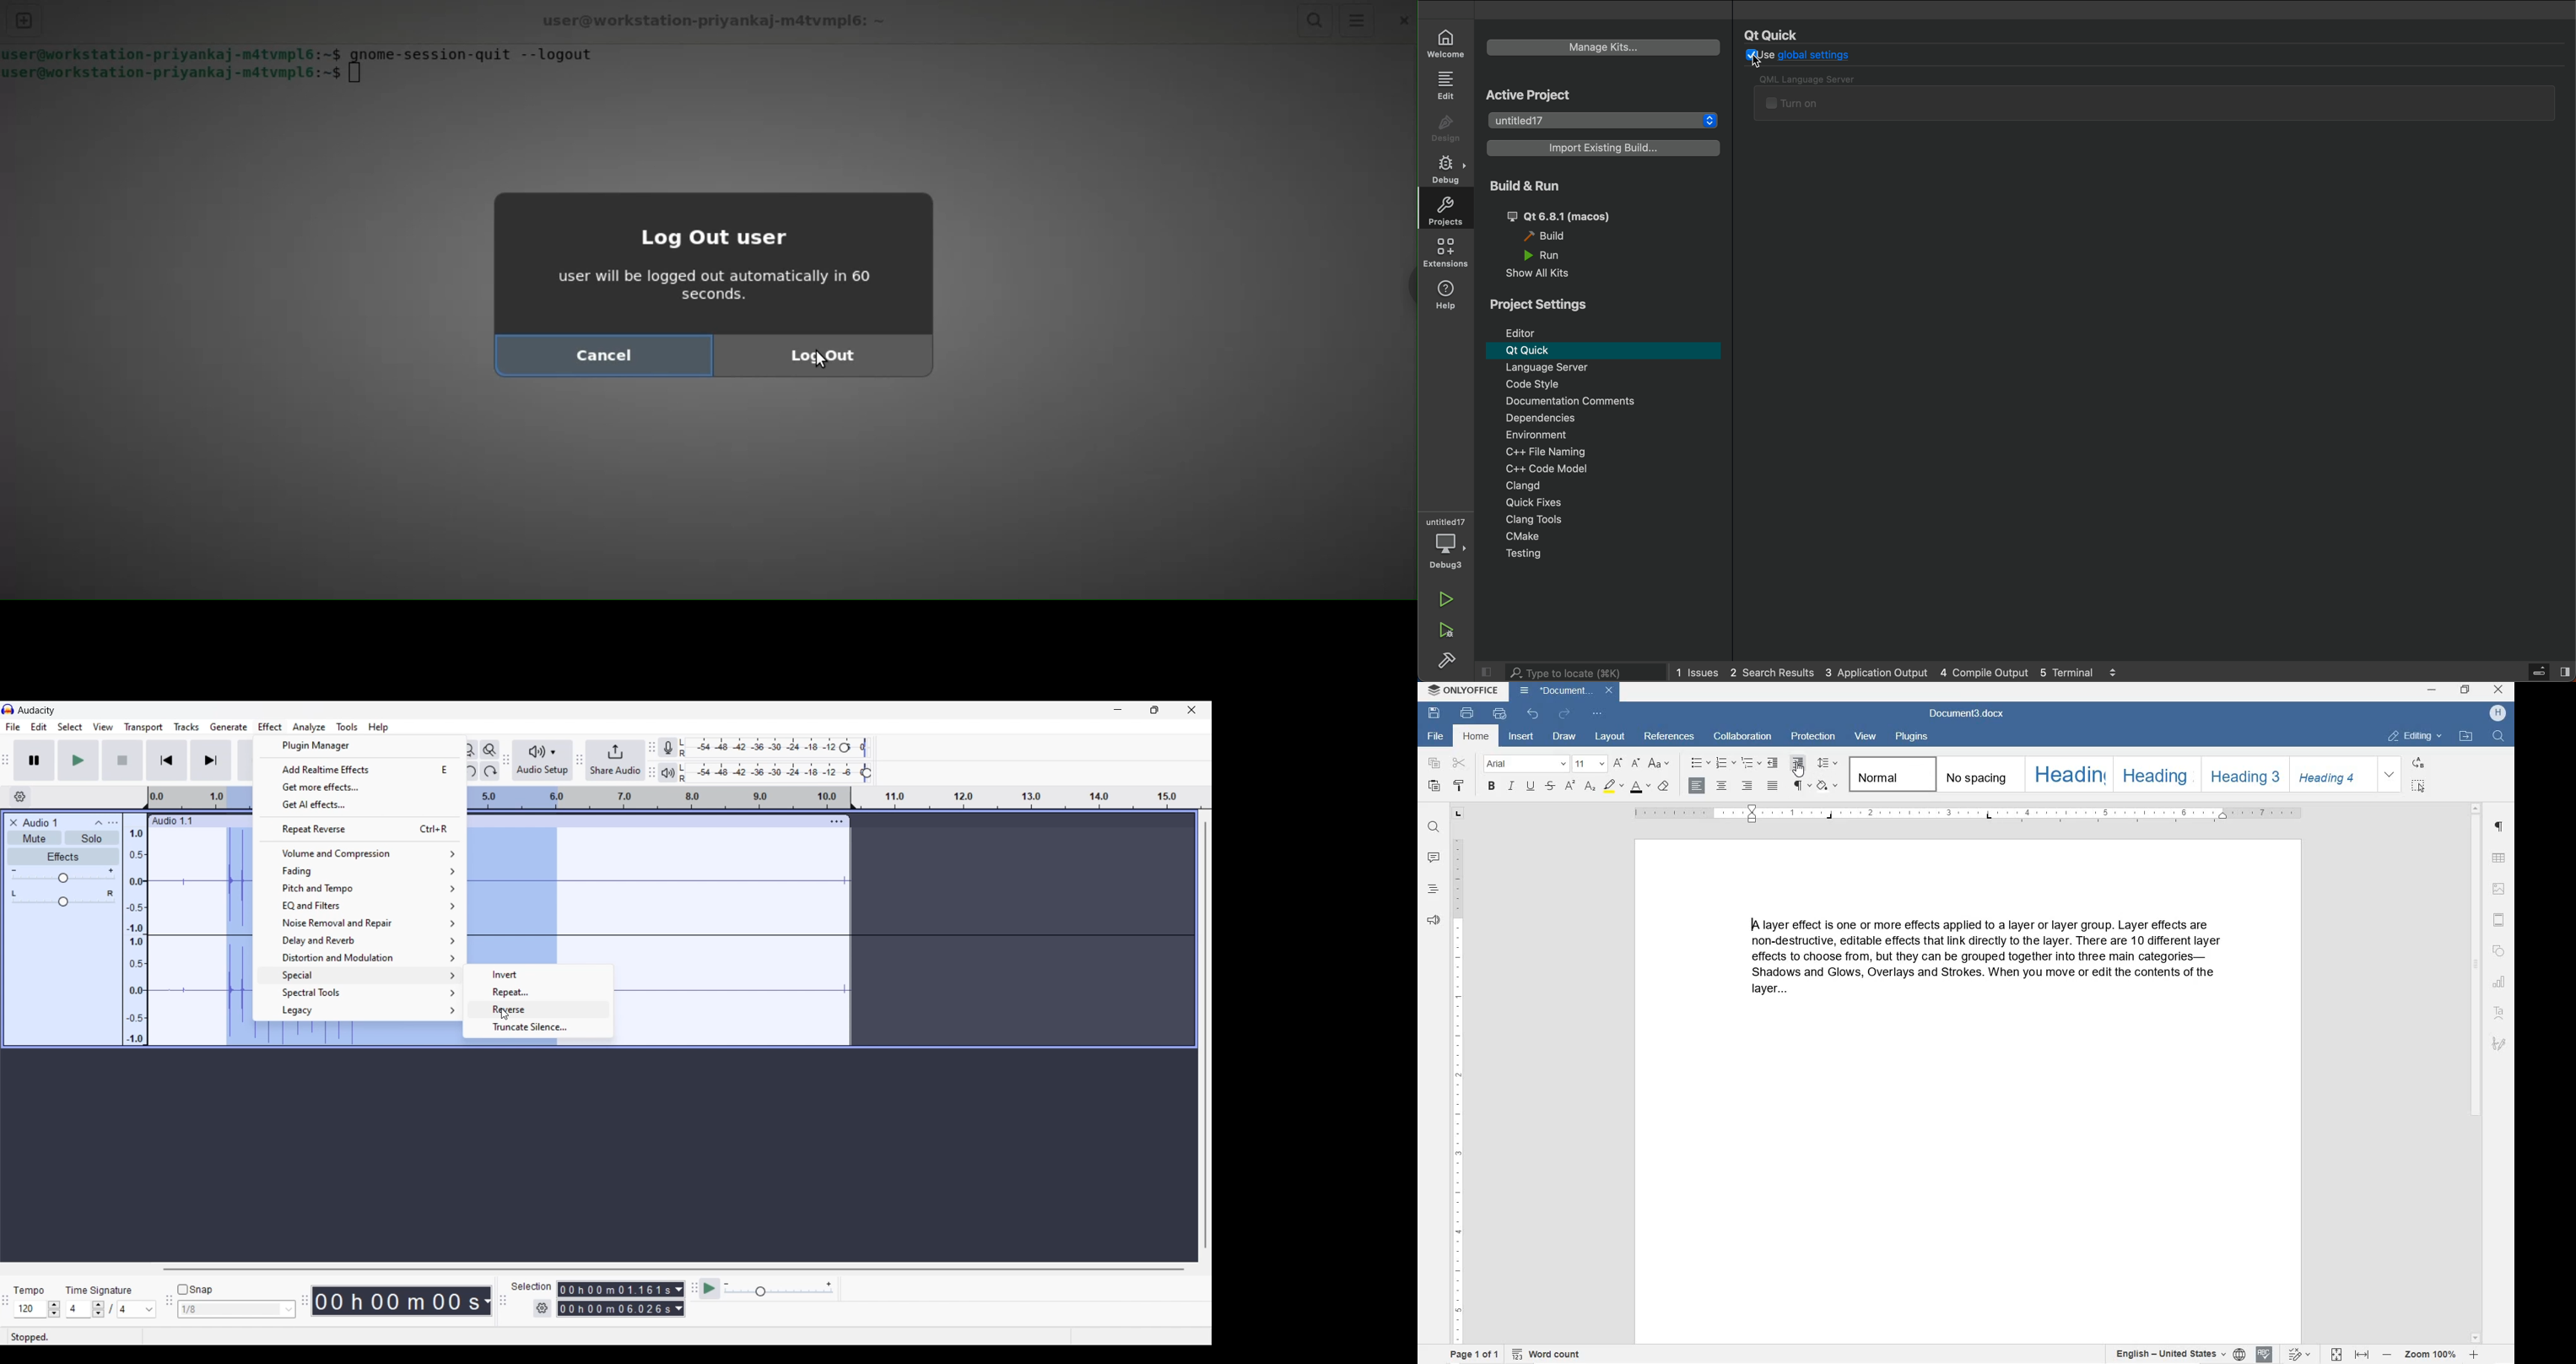  What do you see at coordinates (1608, 554) in the screenshot?
I see `testing` at bounding box center [1608, 554].